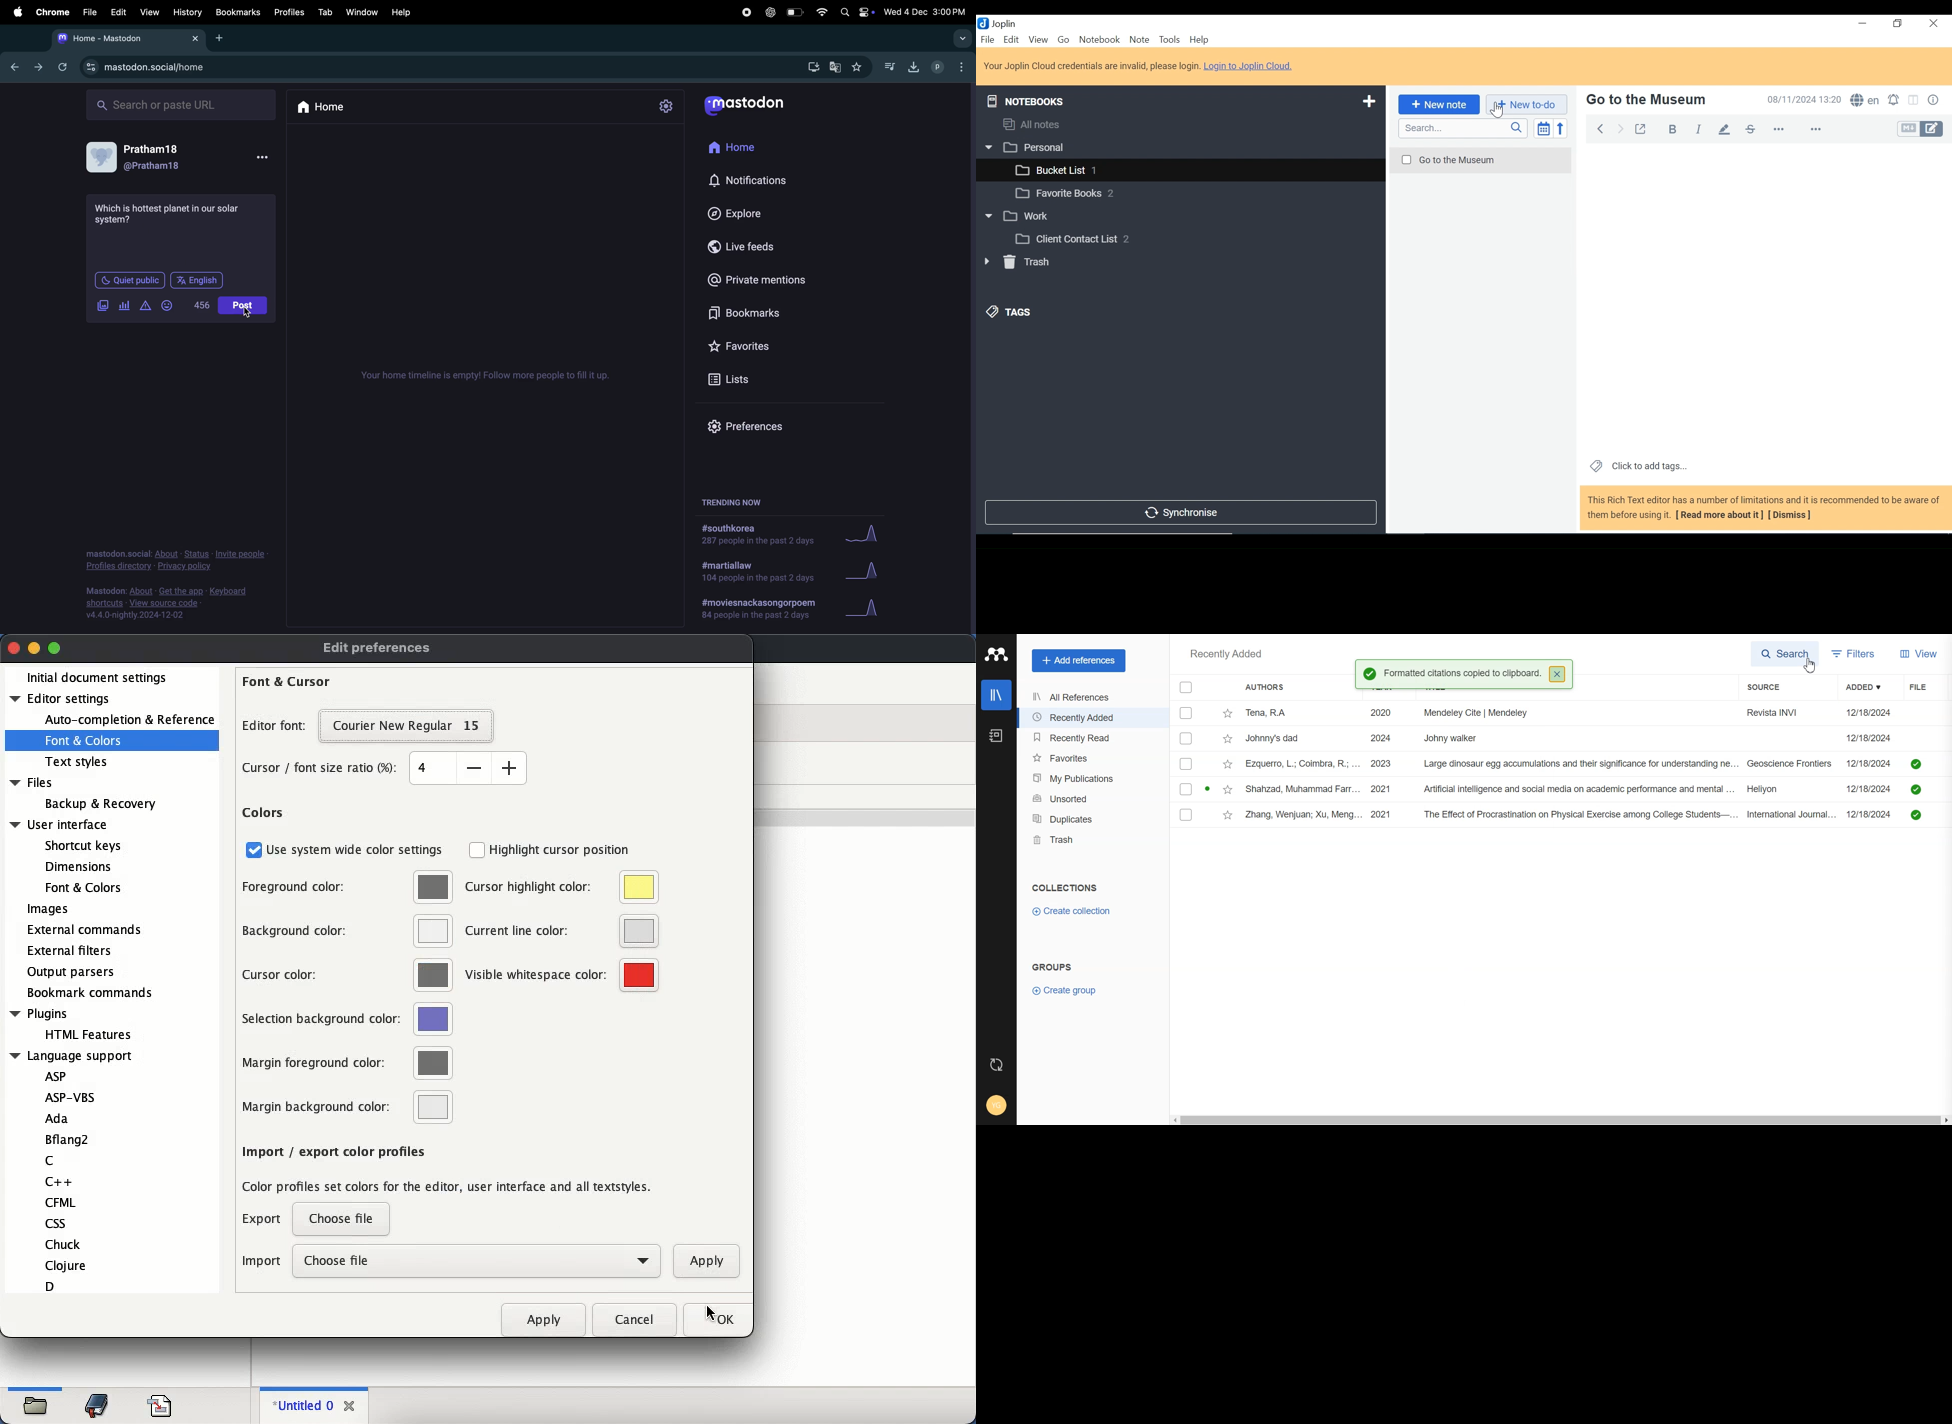 The width and height of the screenshot is (1960, 1428). I want to click on Forward, so click(1621, 128).